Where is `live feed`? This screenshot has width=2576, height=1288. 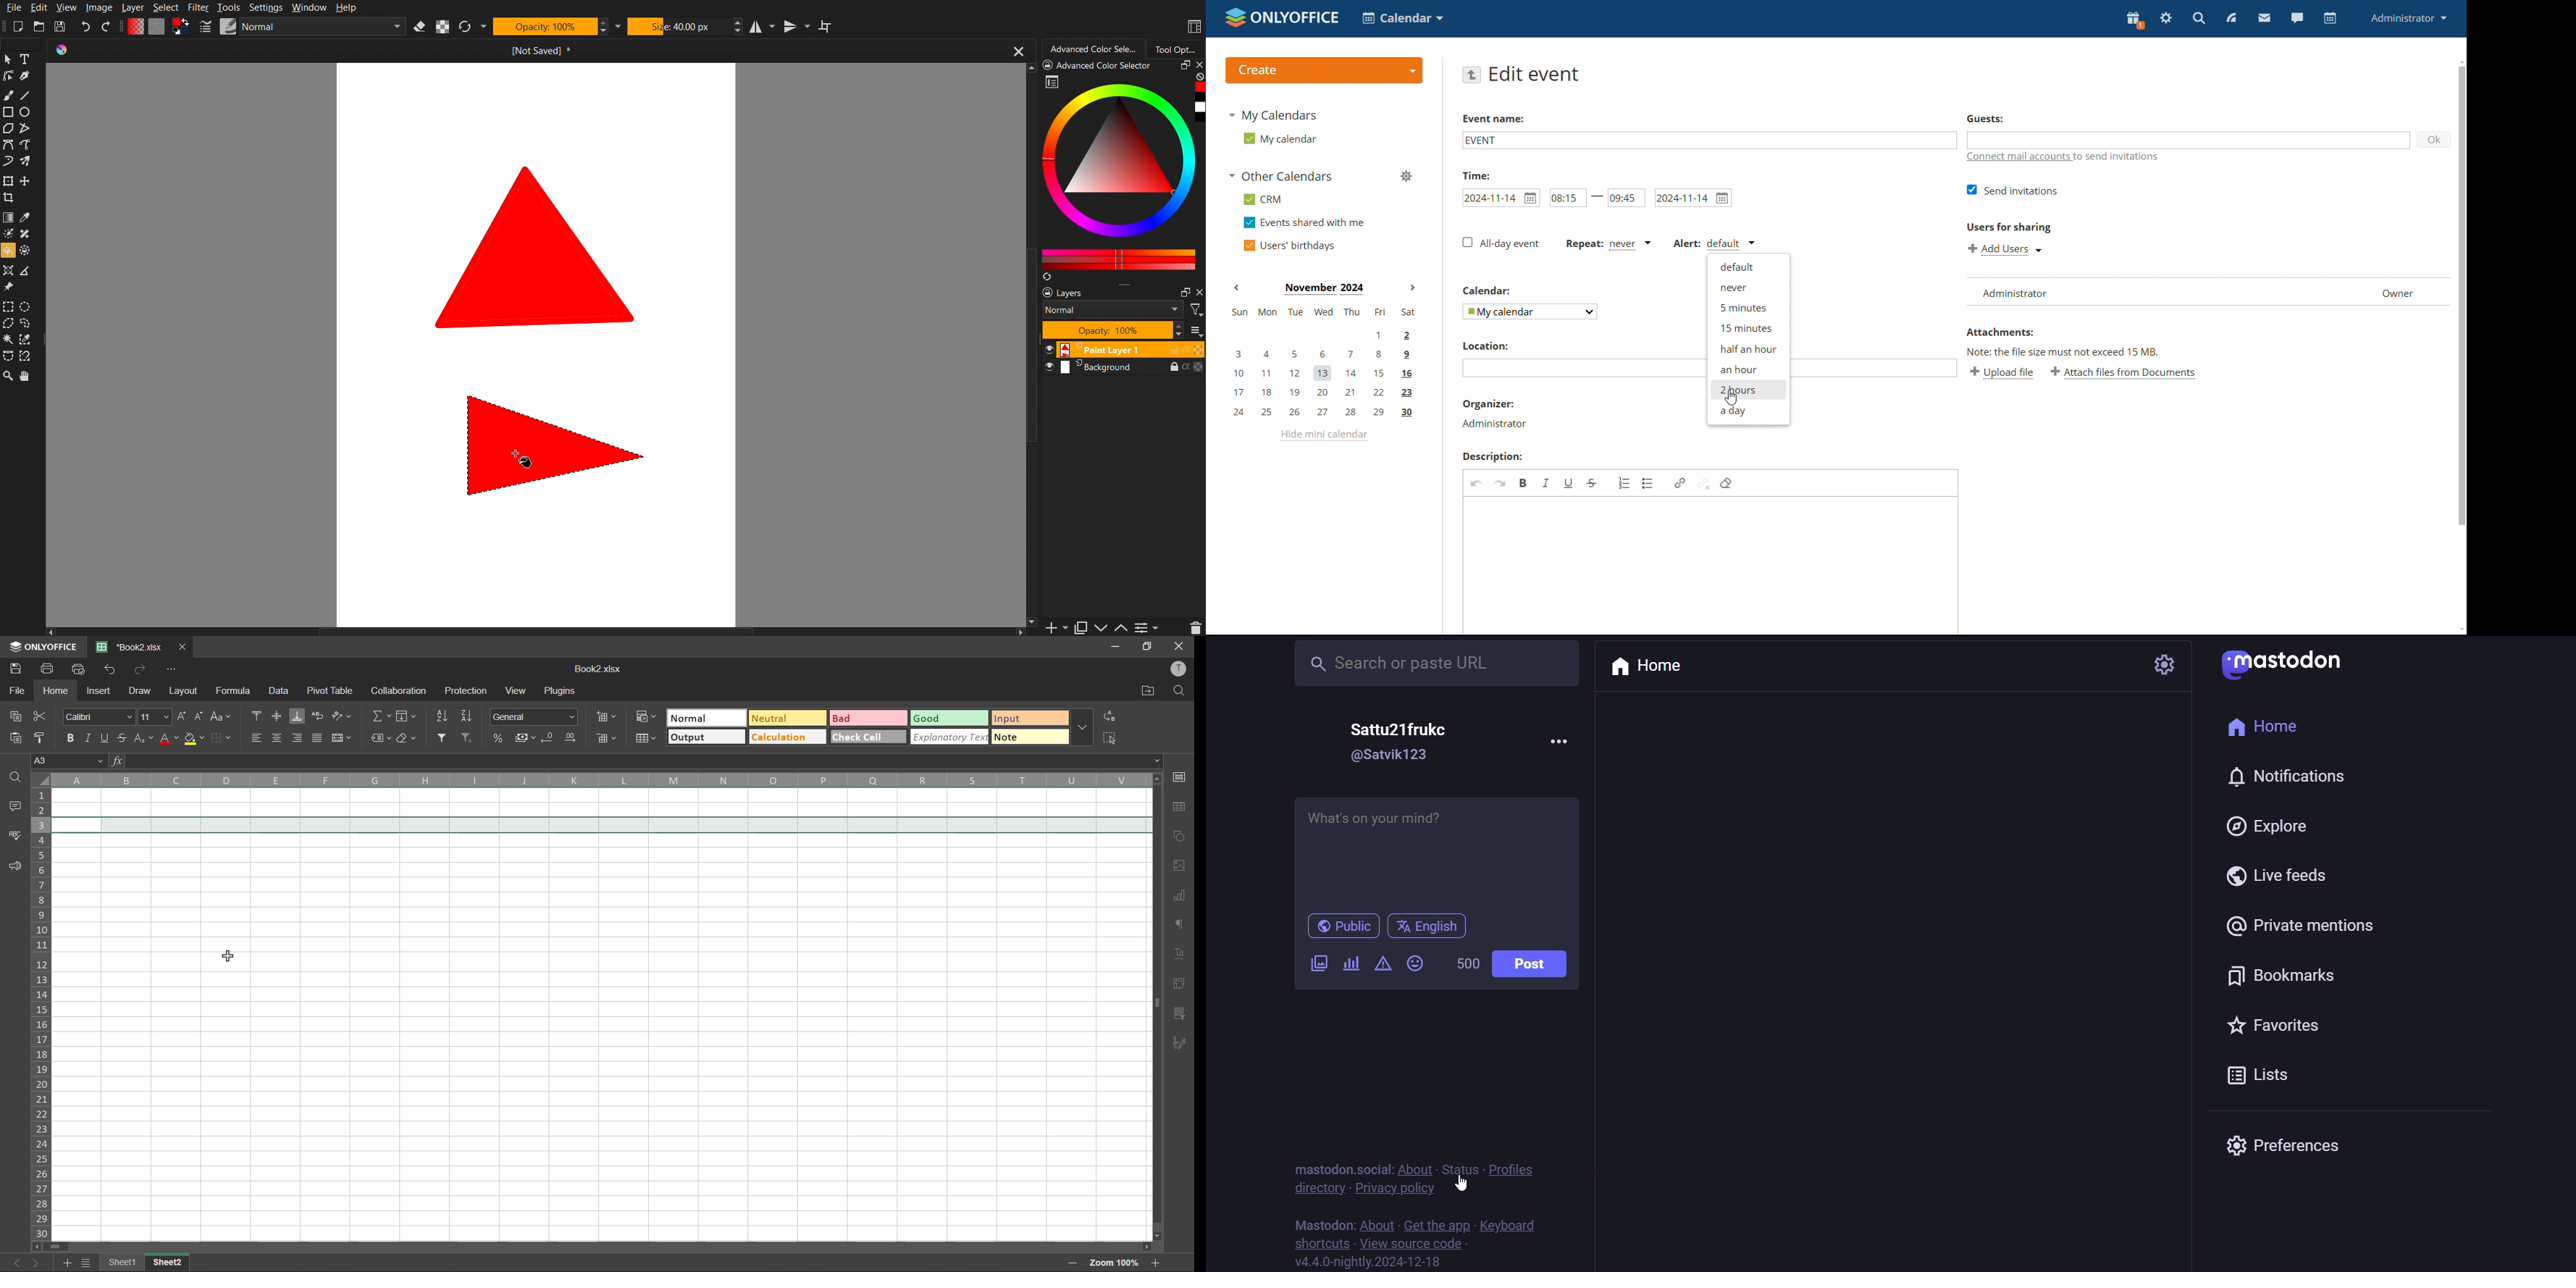
live feed is located at coordinates (2276, 877).